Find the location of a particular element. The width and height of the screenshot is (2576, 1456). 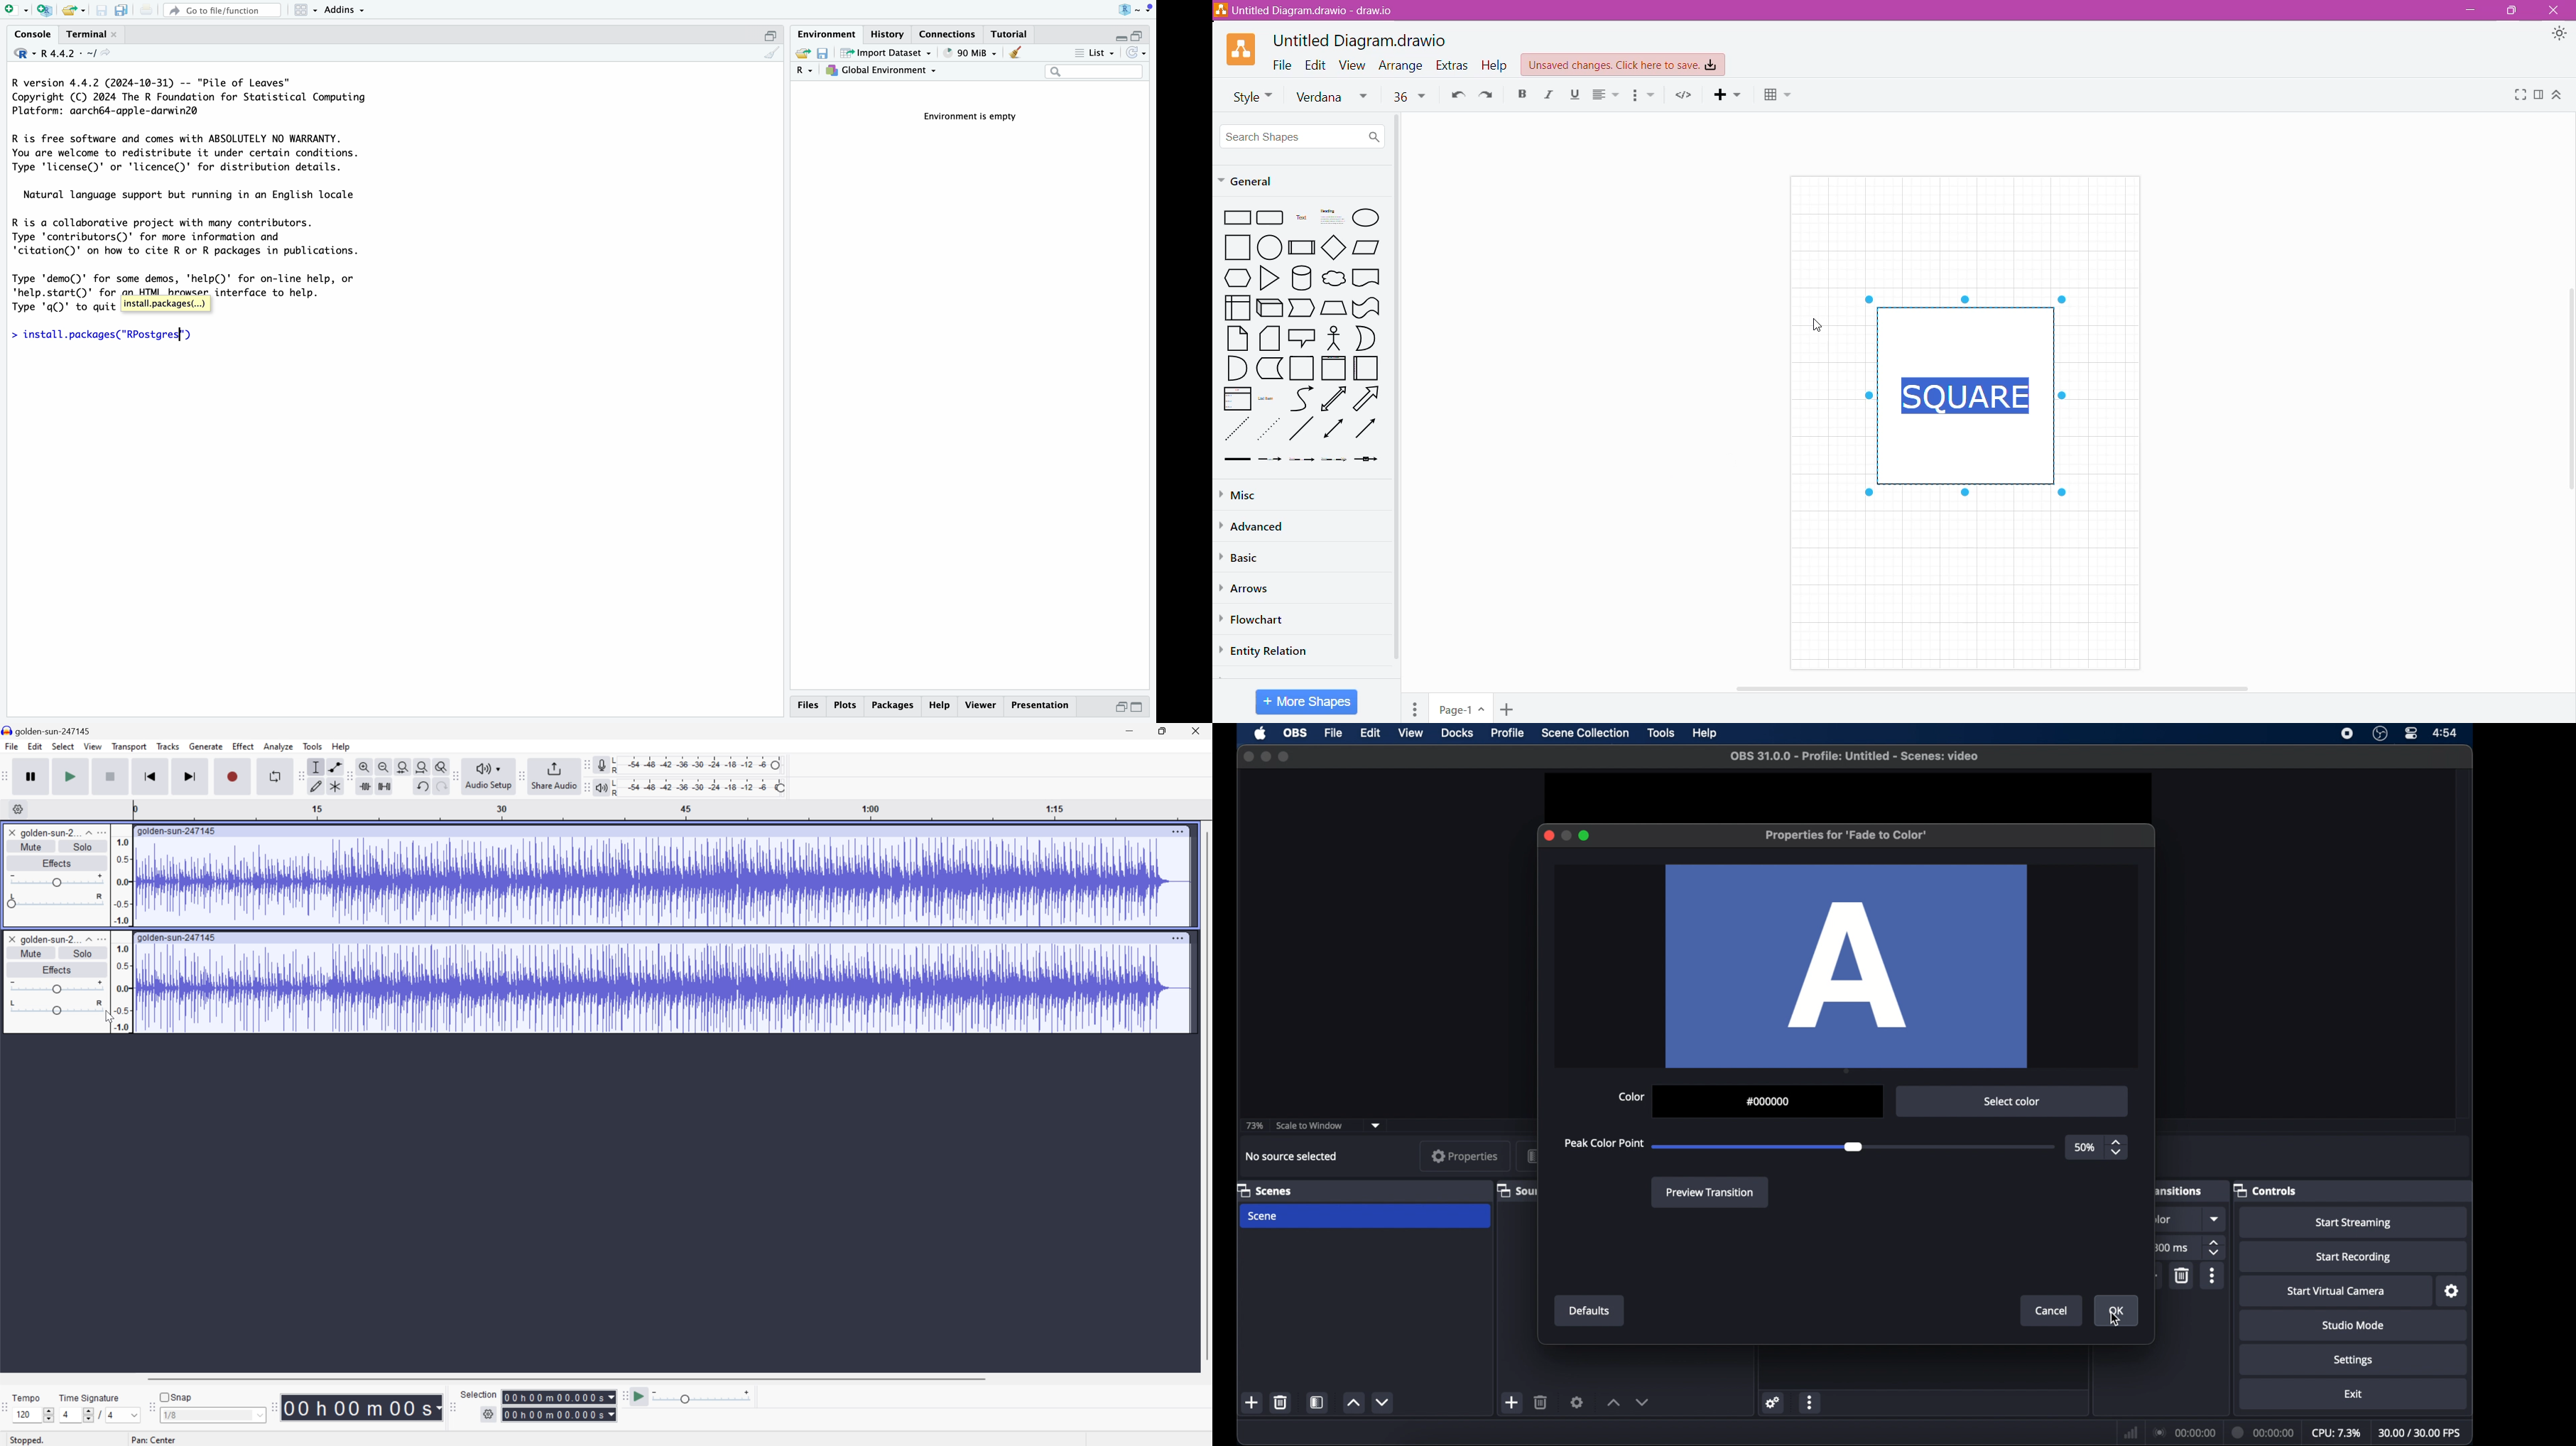

Envelope tool is located at coordinates (335, 766).